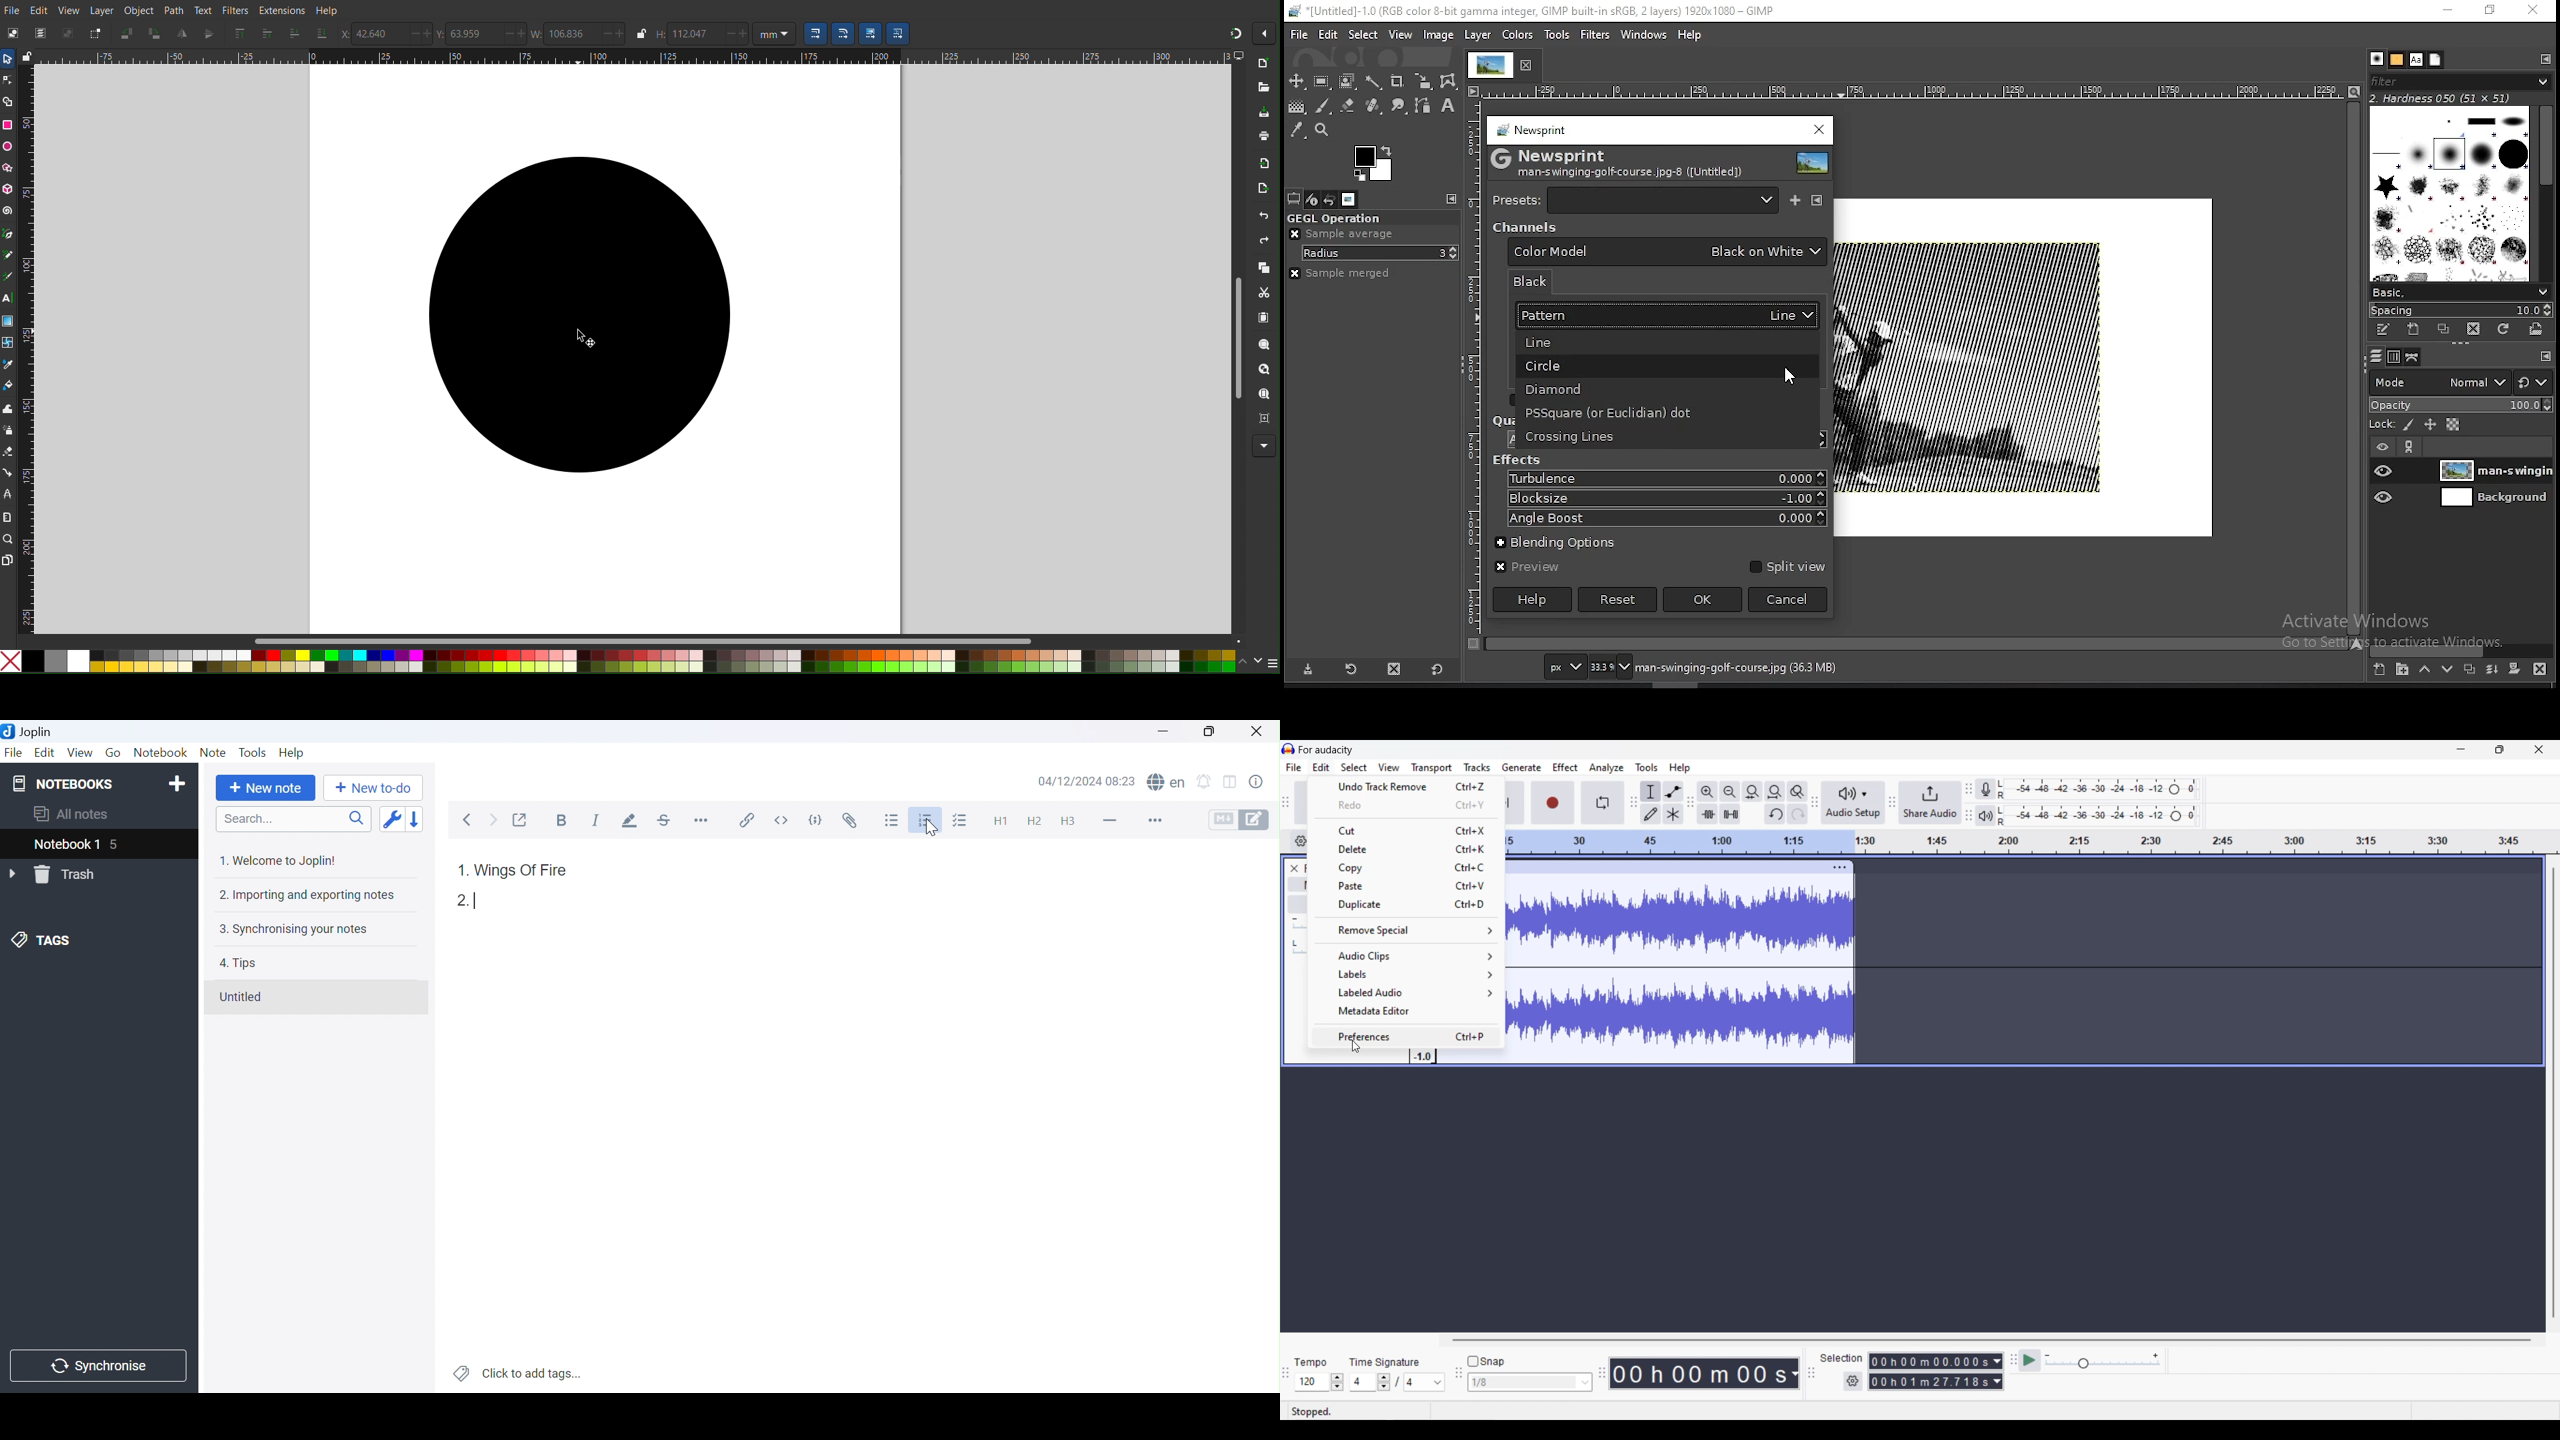 This screenshot has width=2576, height=1456. Describe the element at coordinates (66, 846) in the screenshot. I see `Notebook 1` at that location.